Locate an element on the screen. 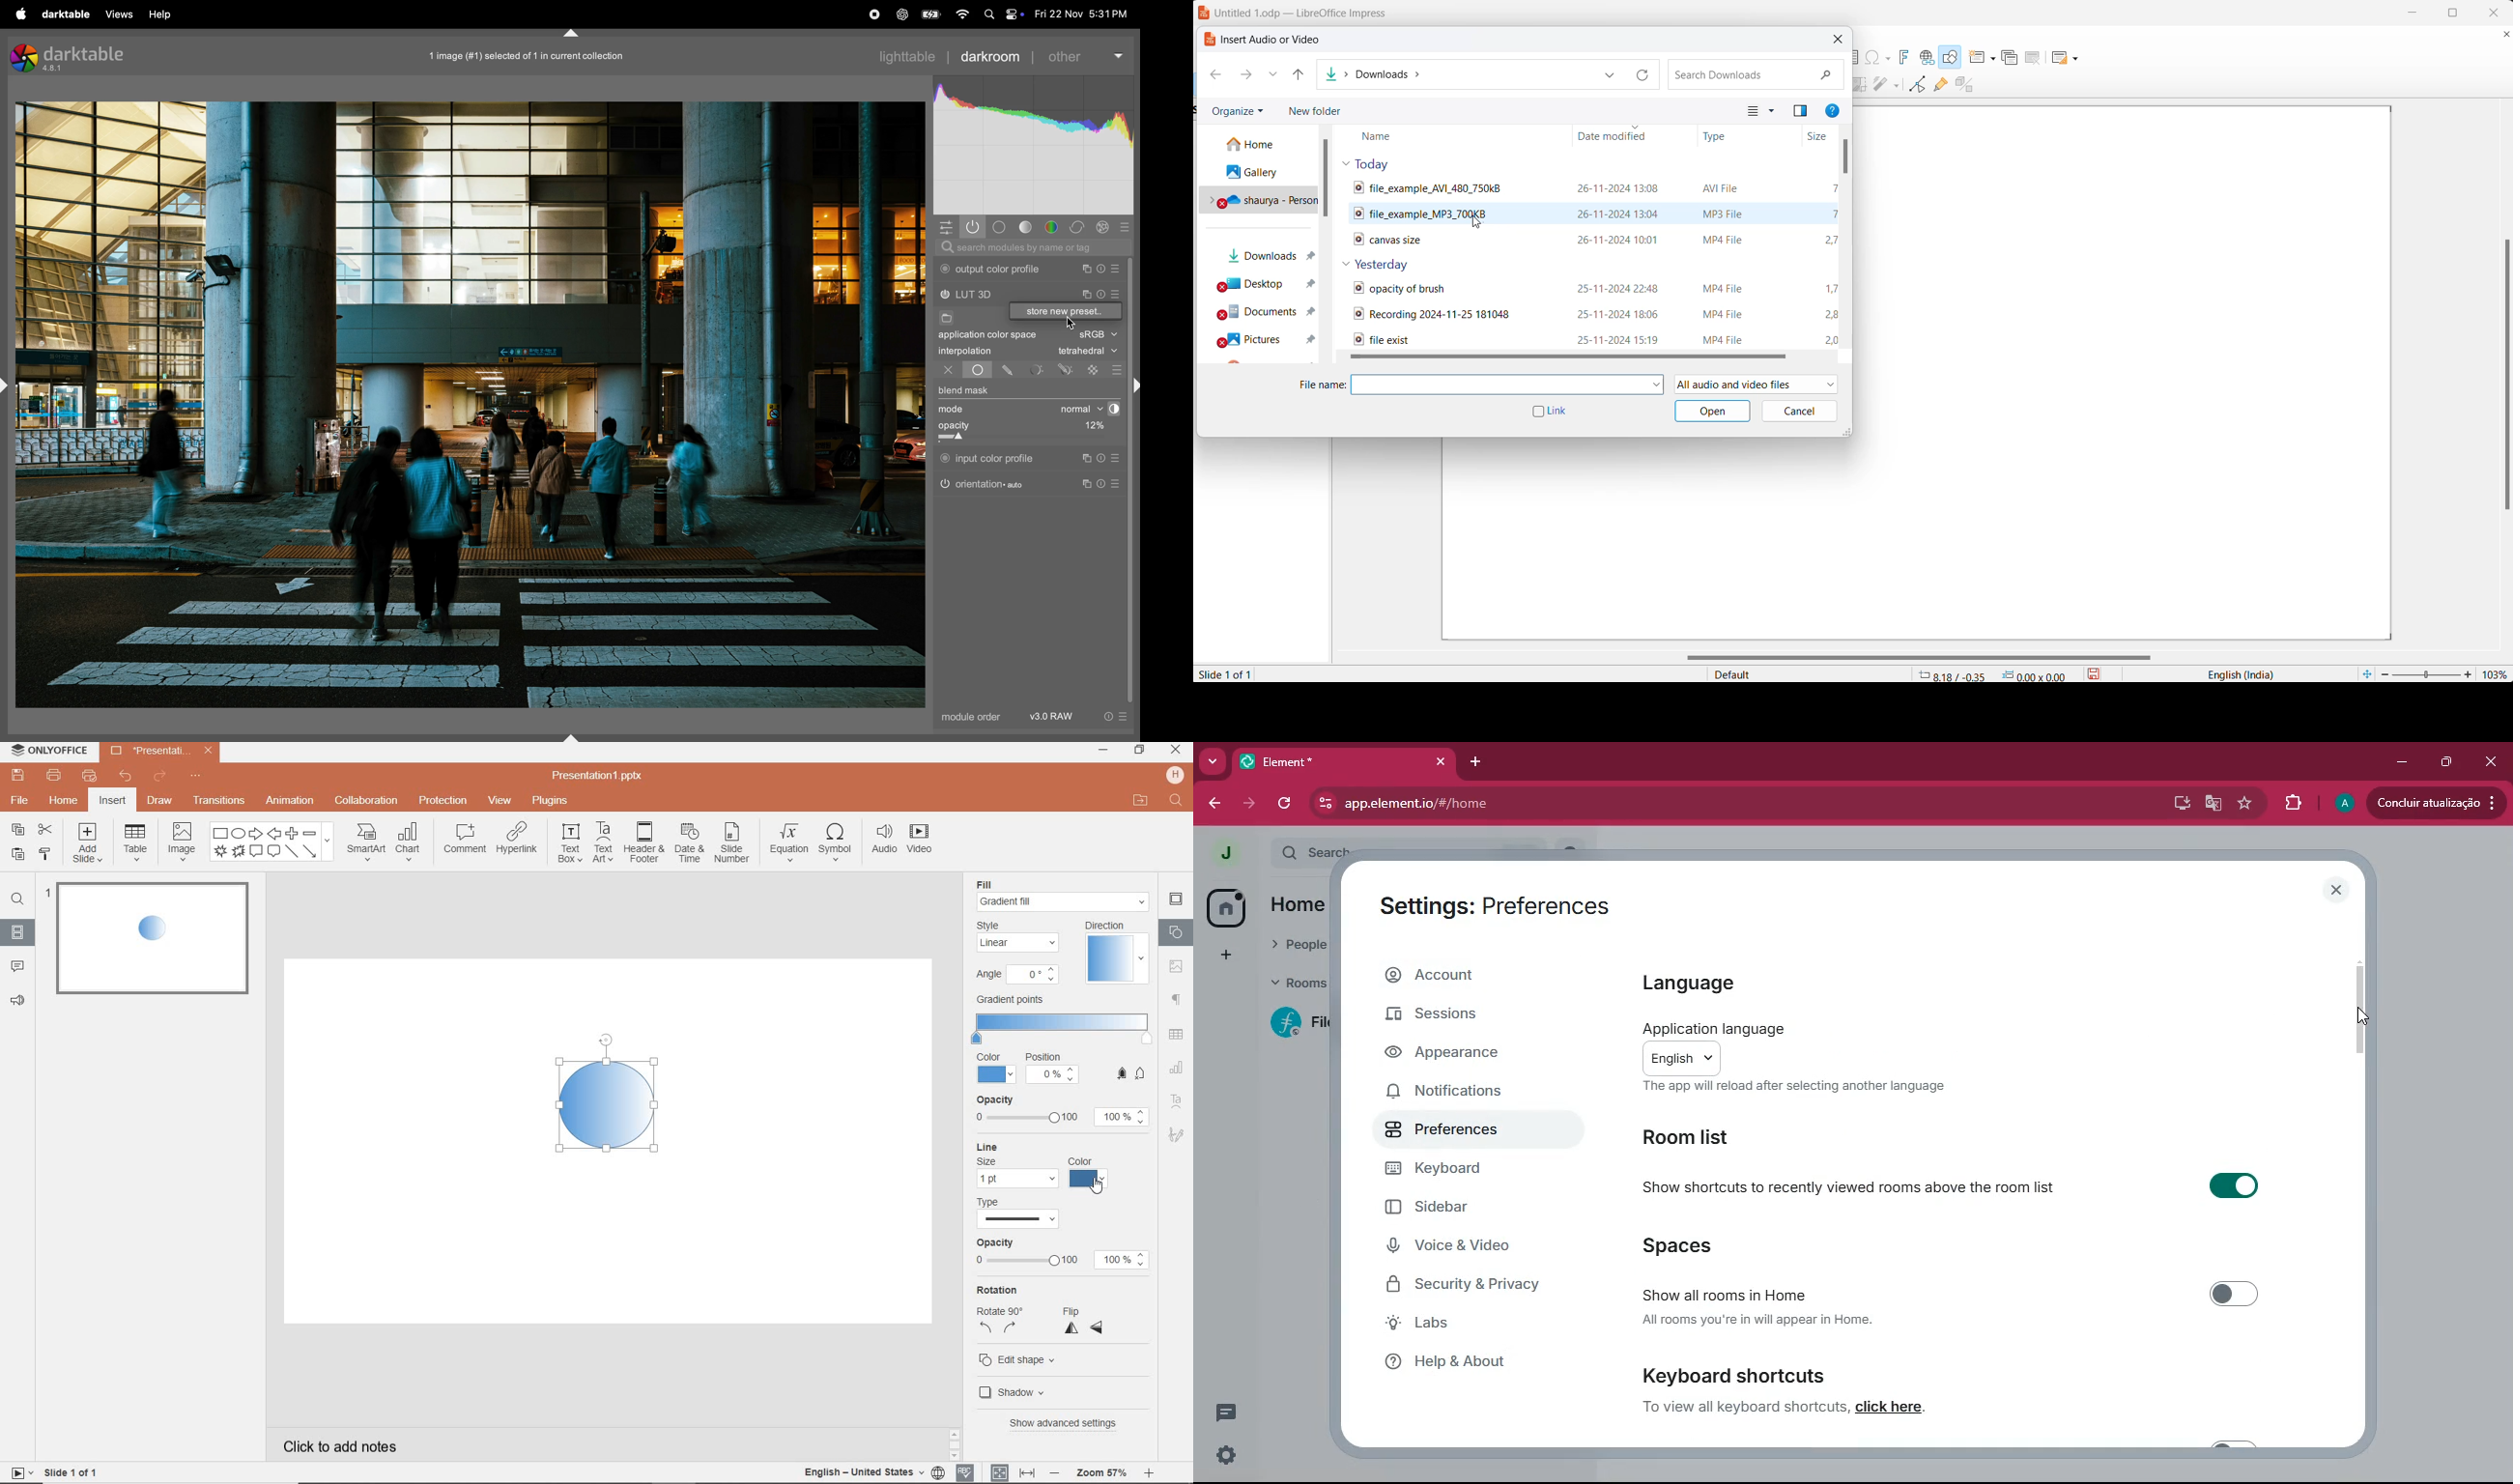 This screenshot has width=2520, height=1484. fill is located at coordinates (993, 883).